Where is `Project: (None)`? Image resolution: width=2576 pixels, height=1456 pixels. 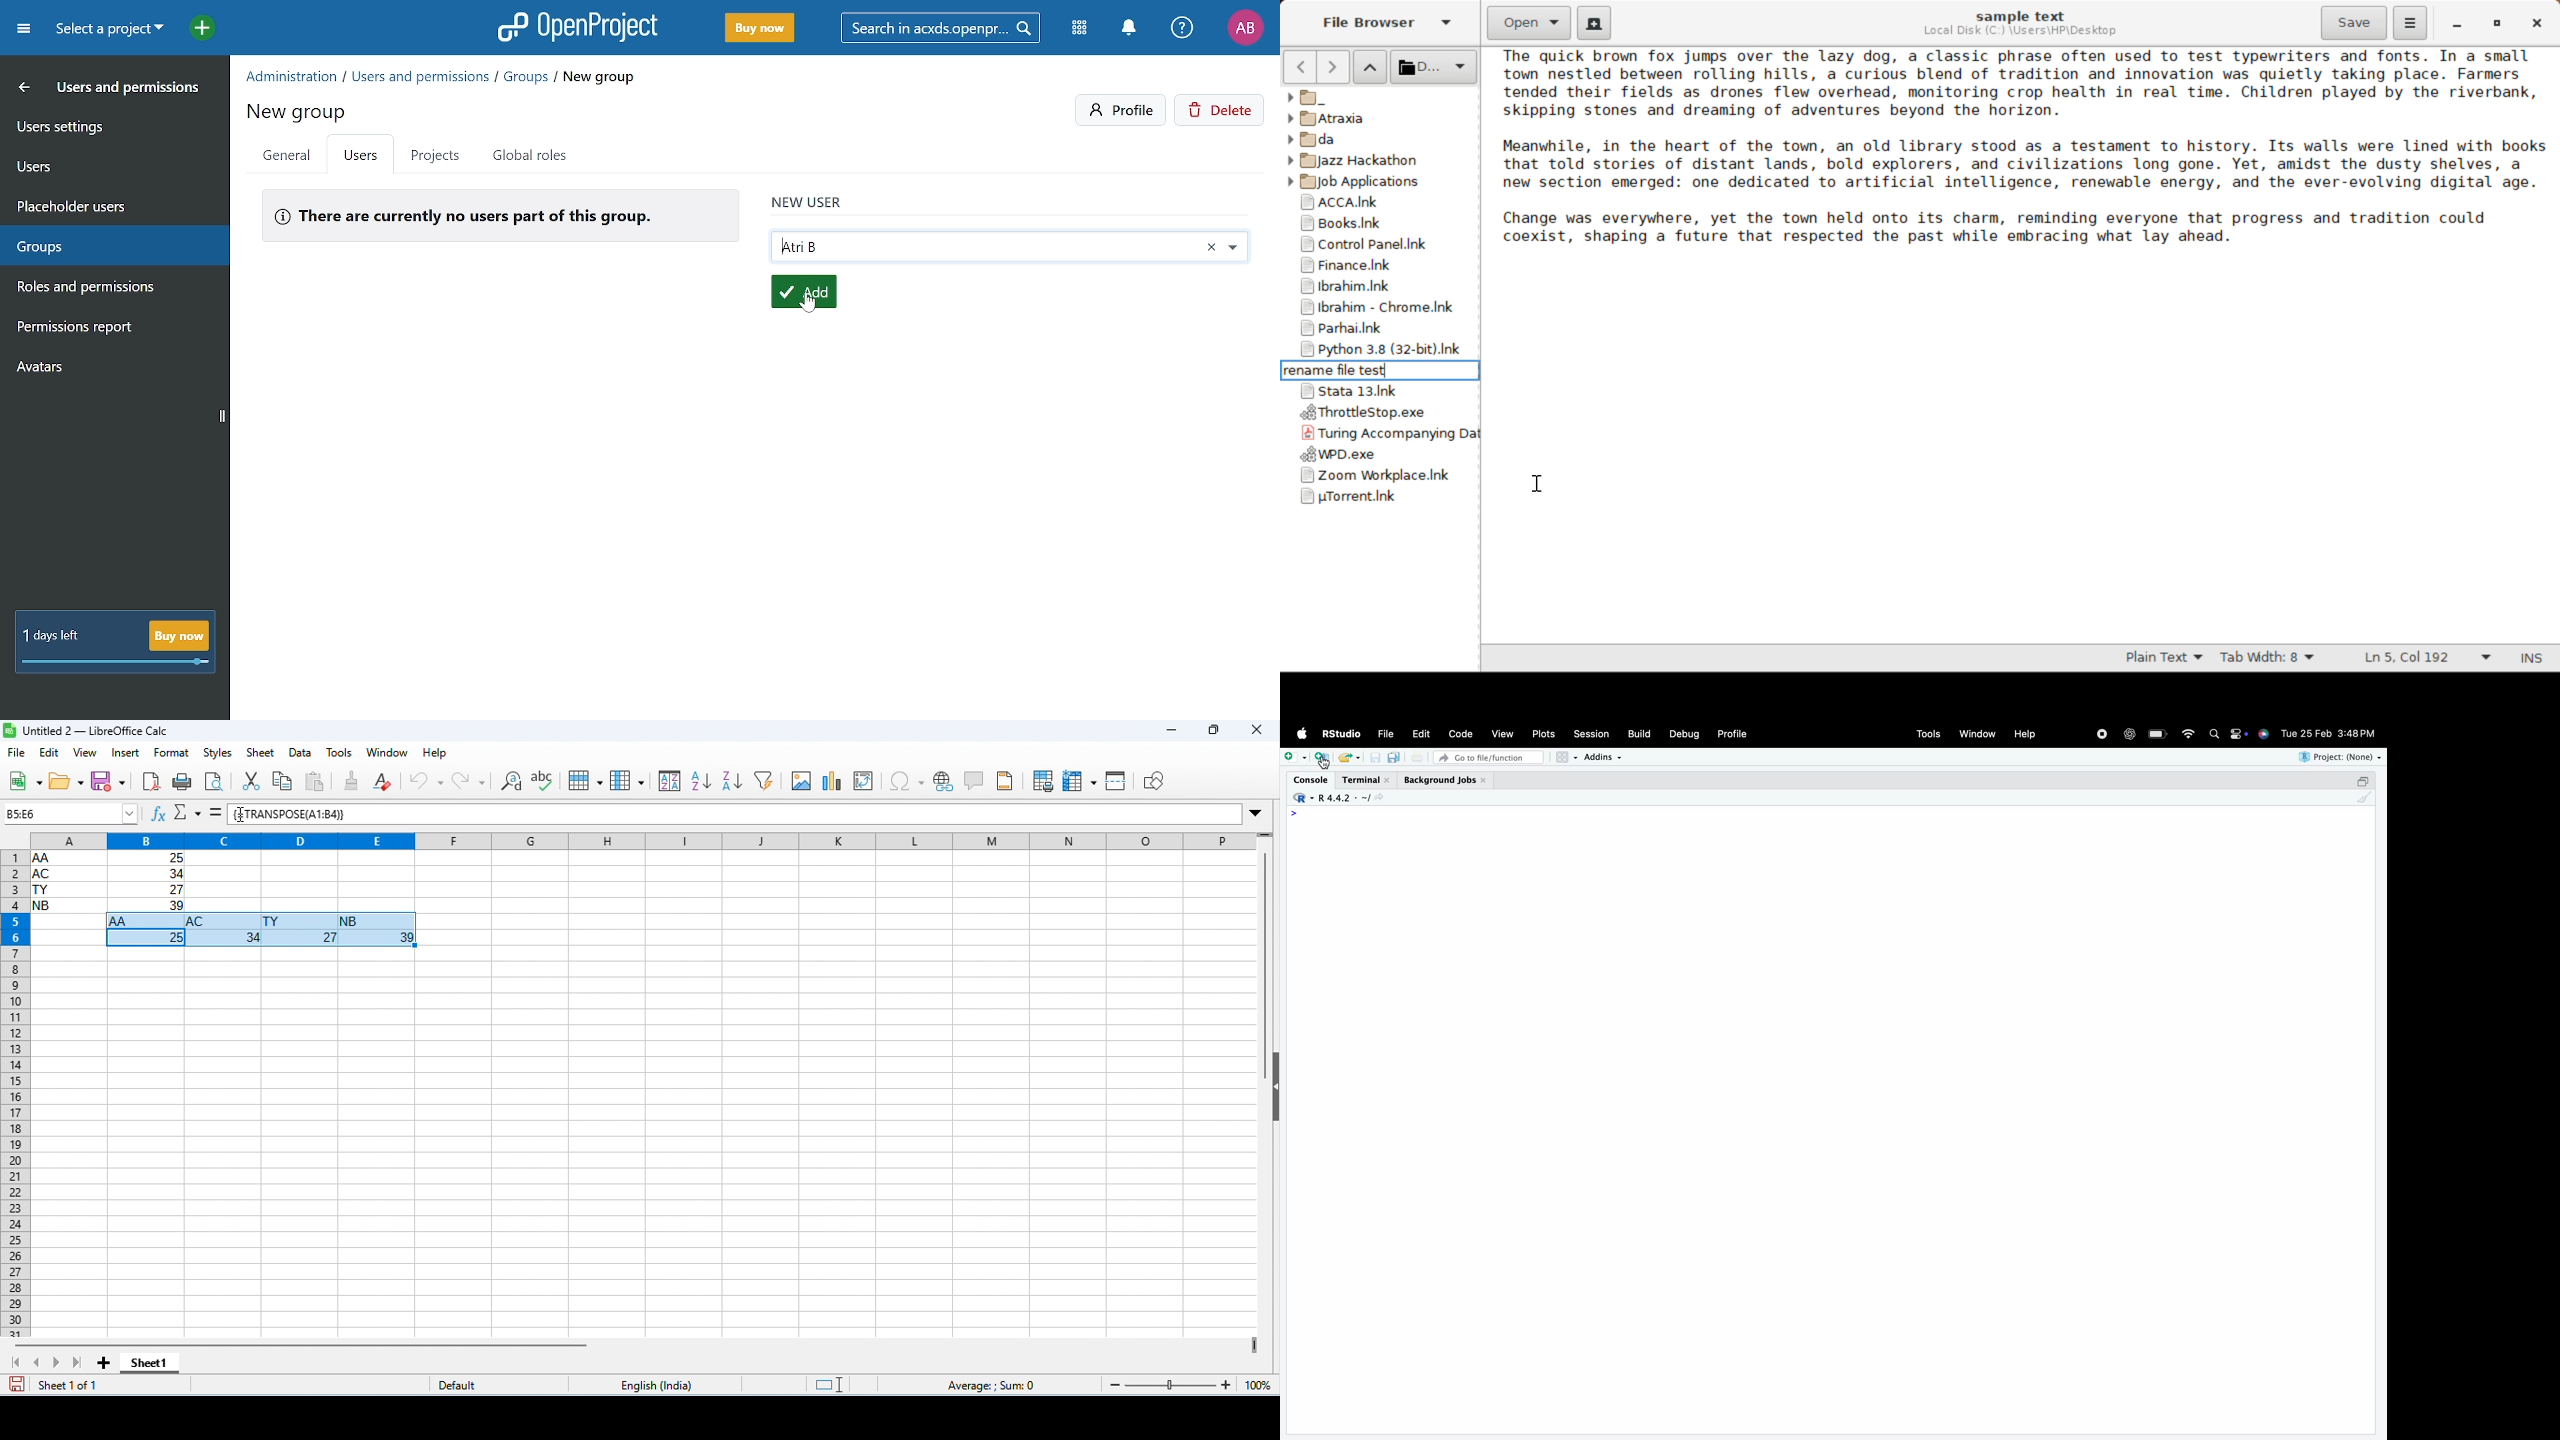
Project: (None) is located at coordinates (2338, 757).